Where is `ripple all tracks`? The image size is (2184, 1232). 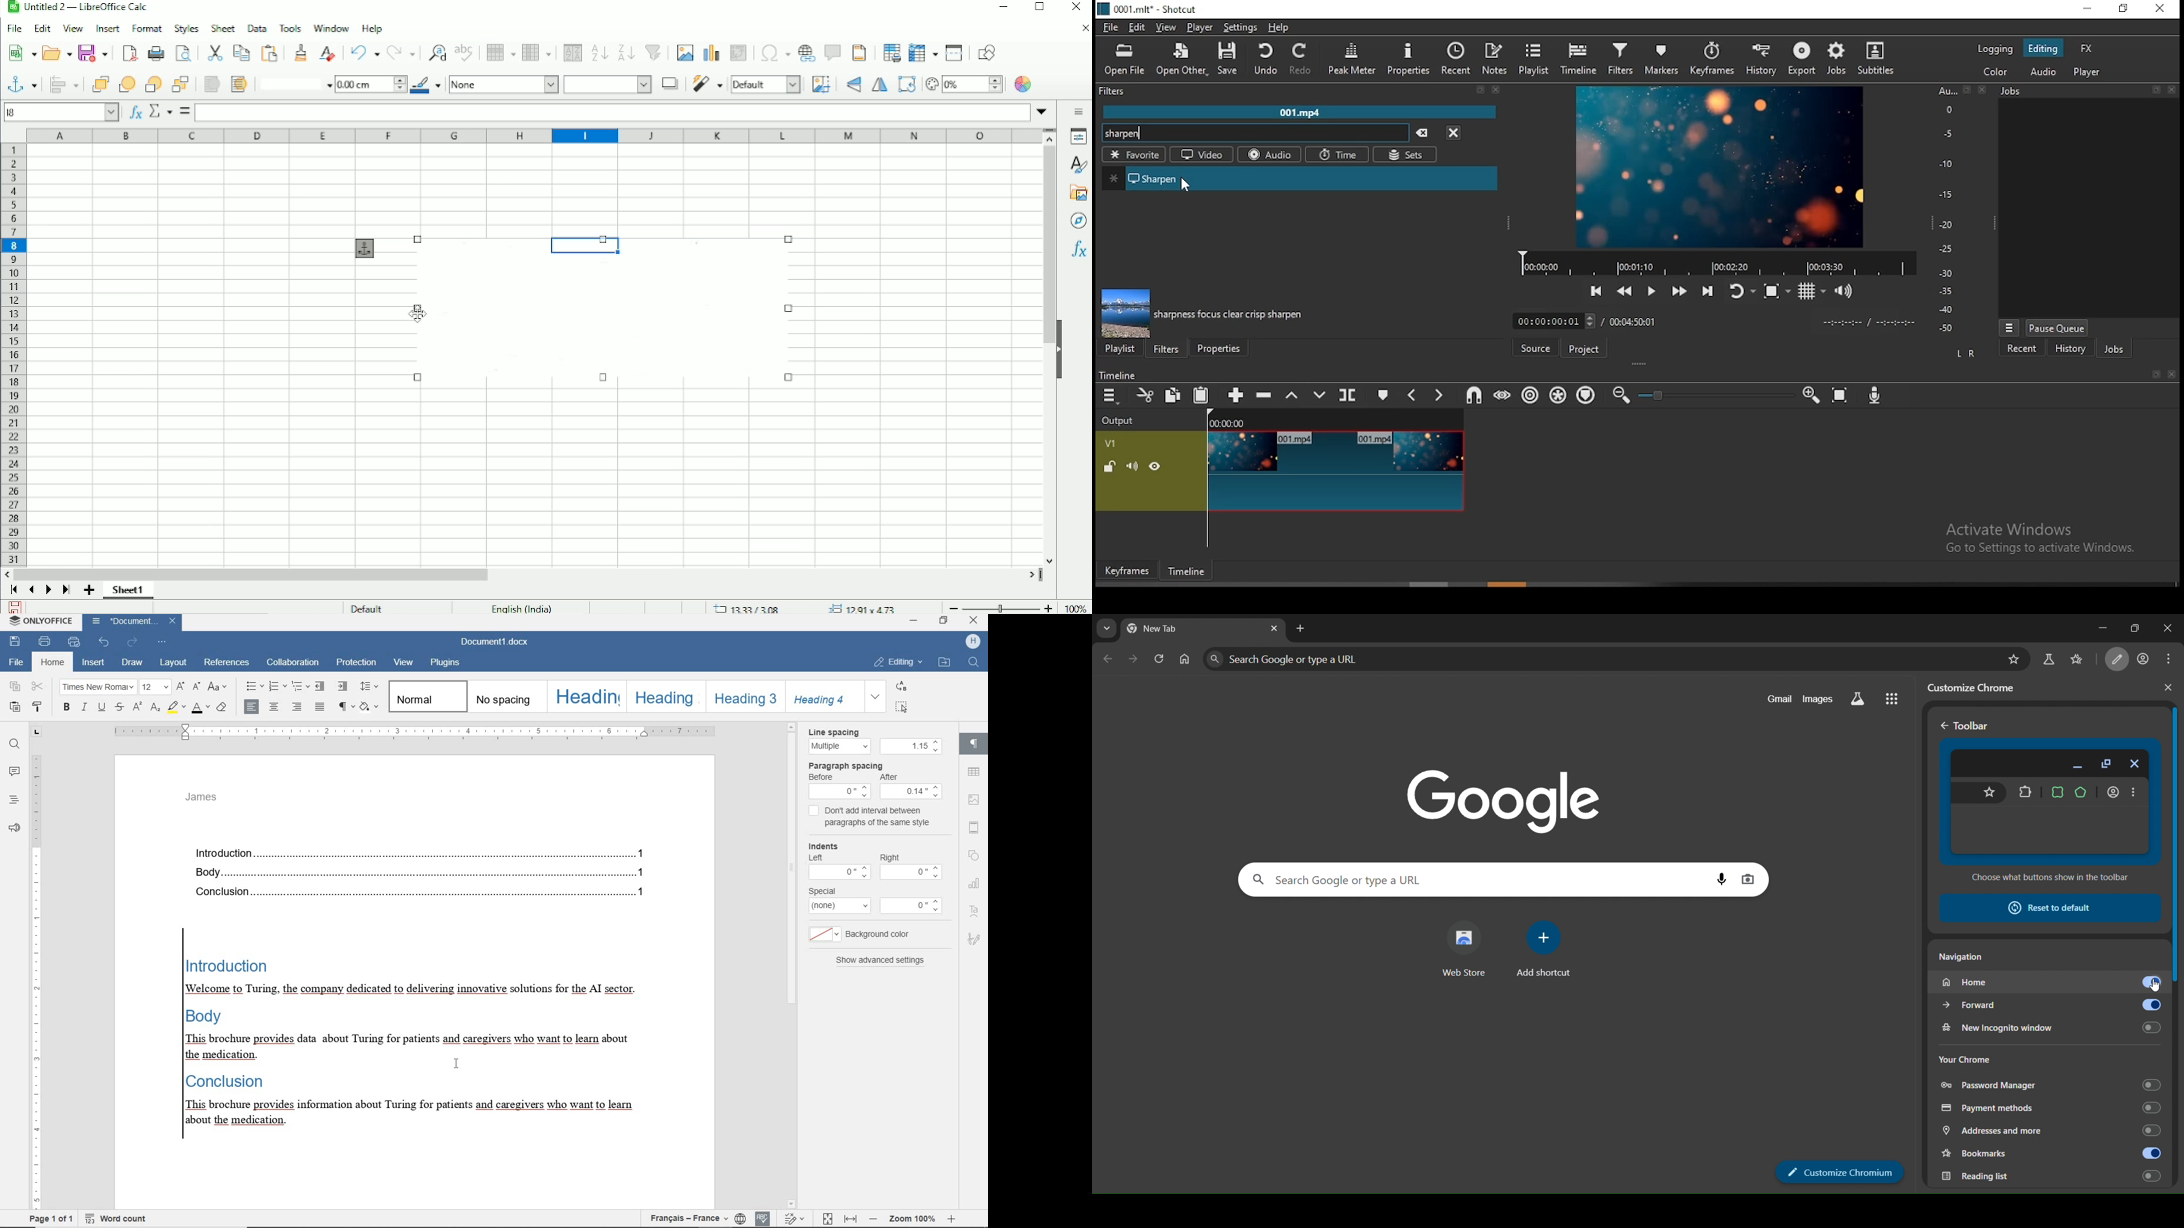 ripple all tracks is located at coordinates (1560, 395).